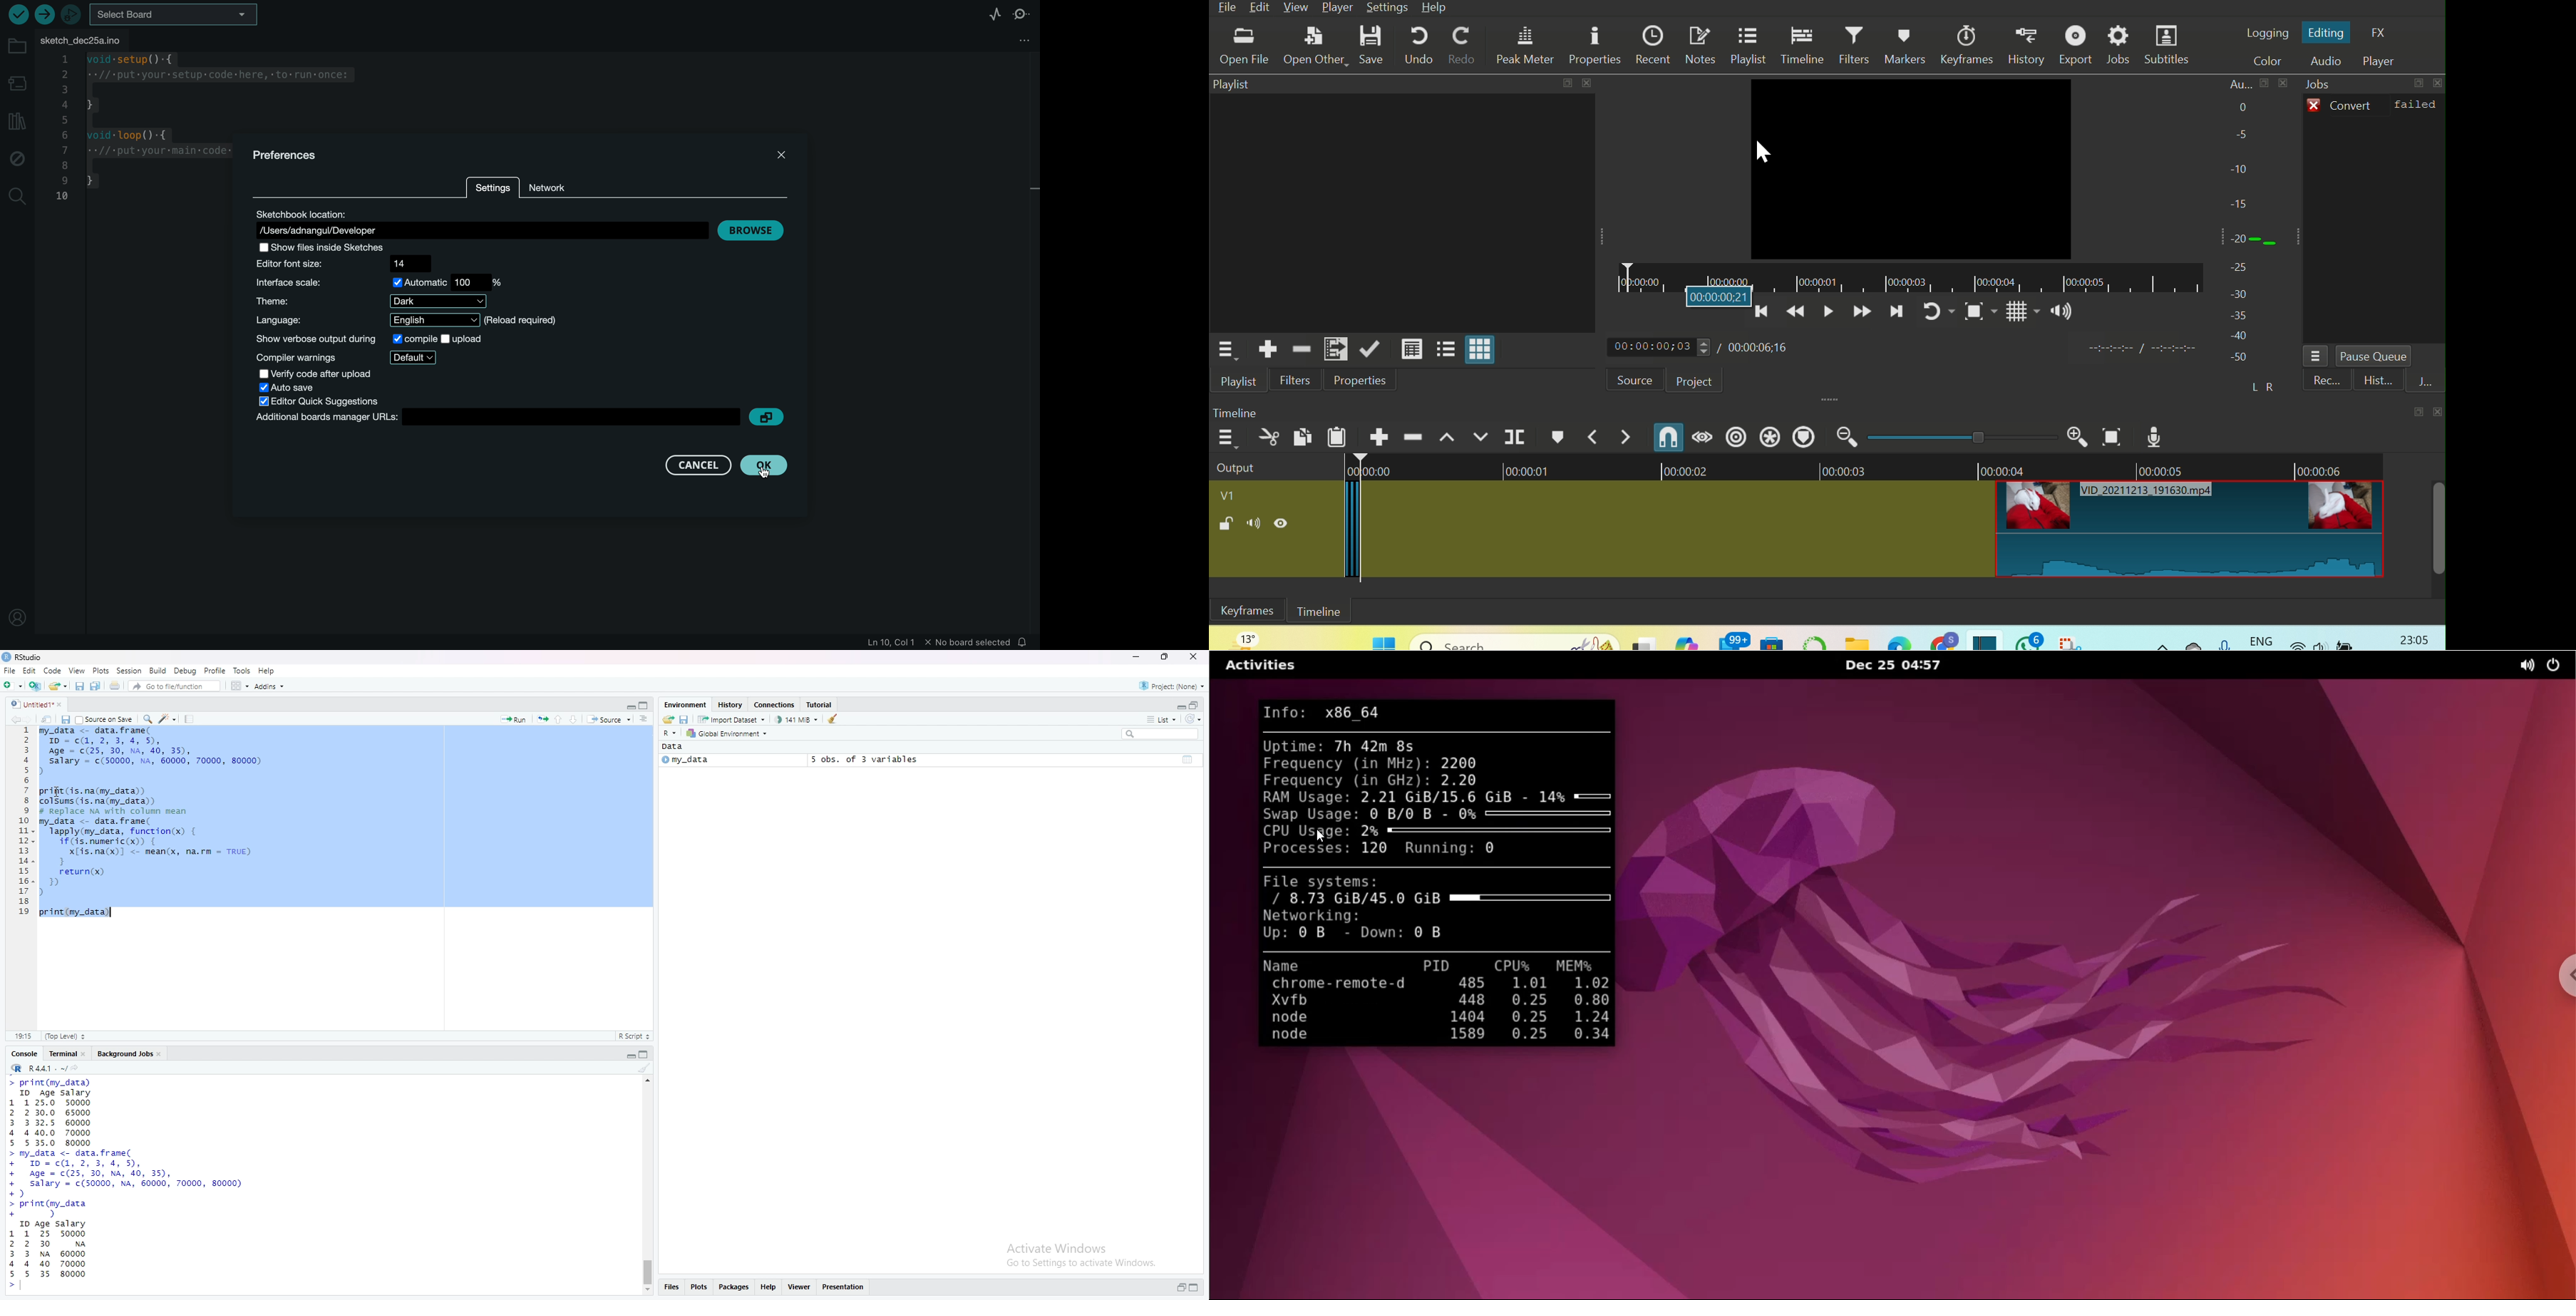 This screenshot has height=1316, width=2576. I want to click on Timeline, so click(1803, 45).